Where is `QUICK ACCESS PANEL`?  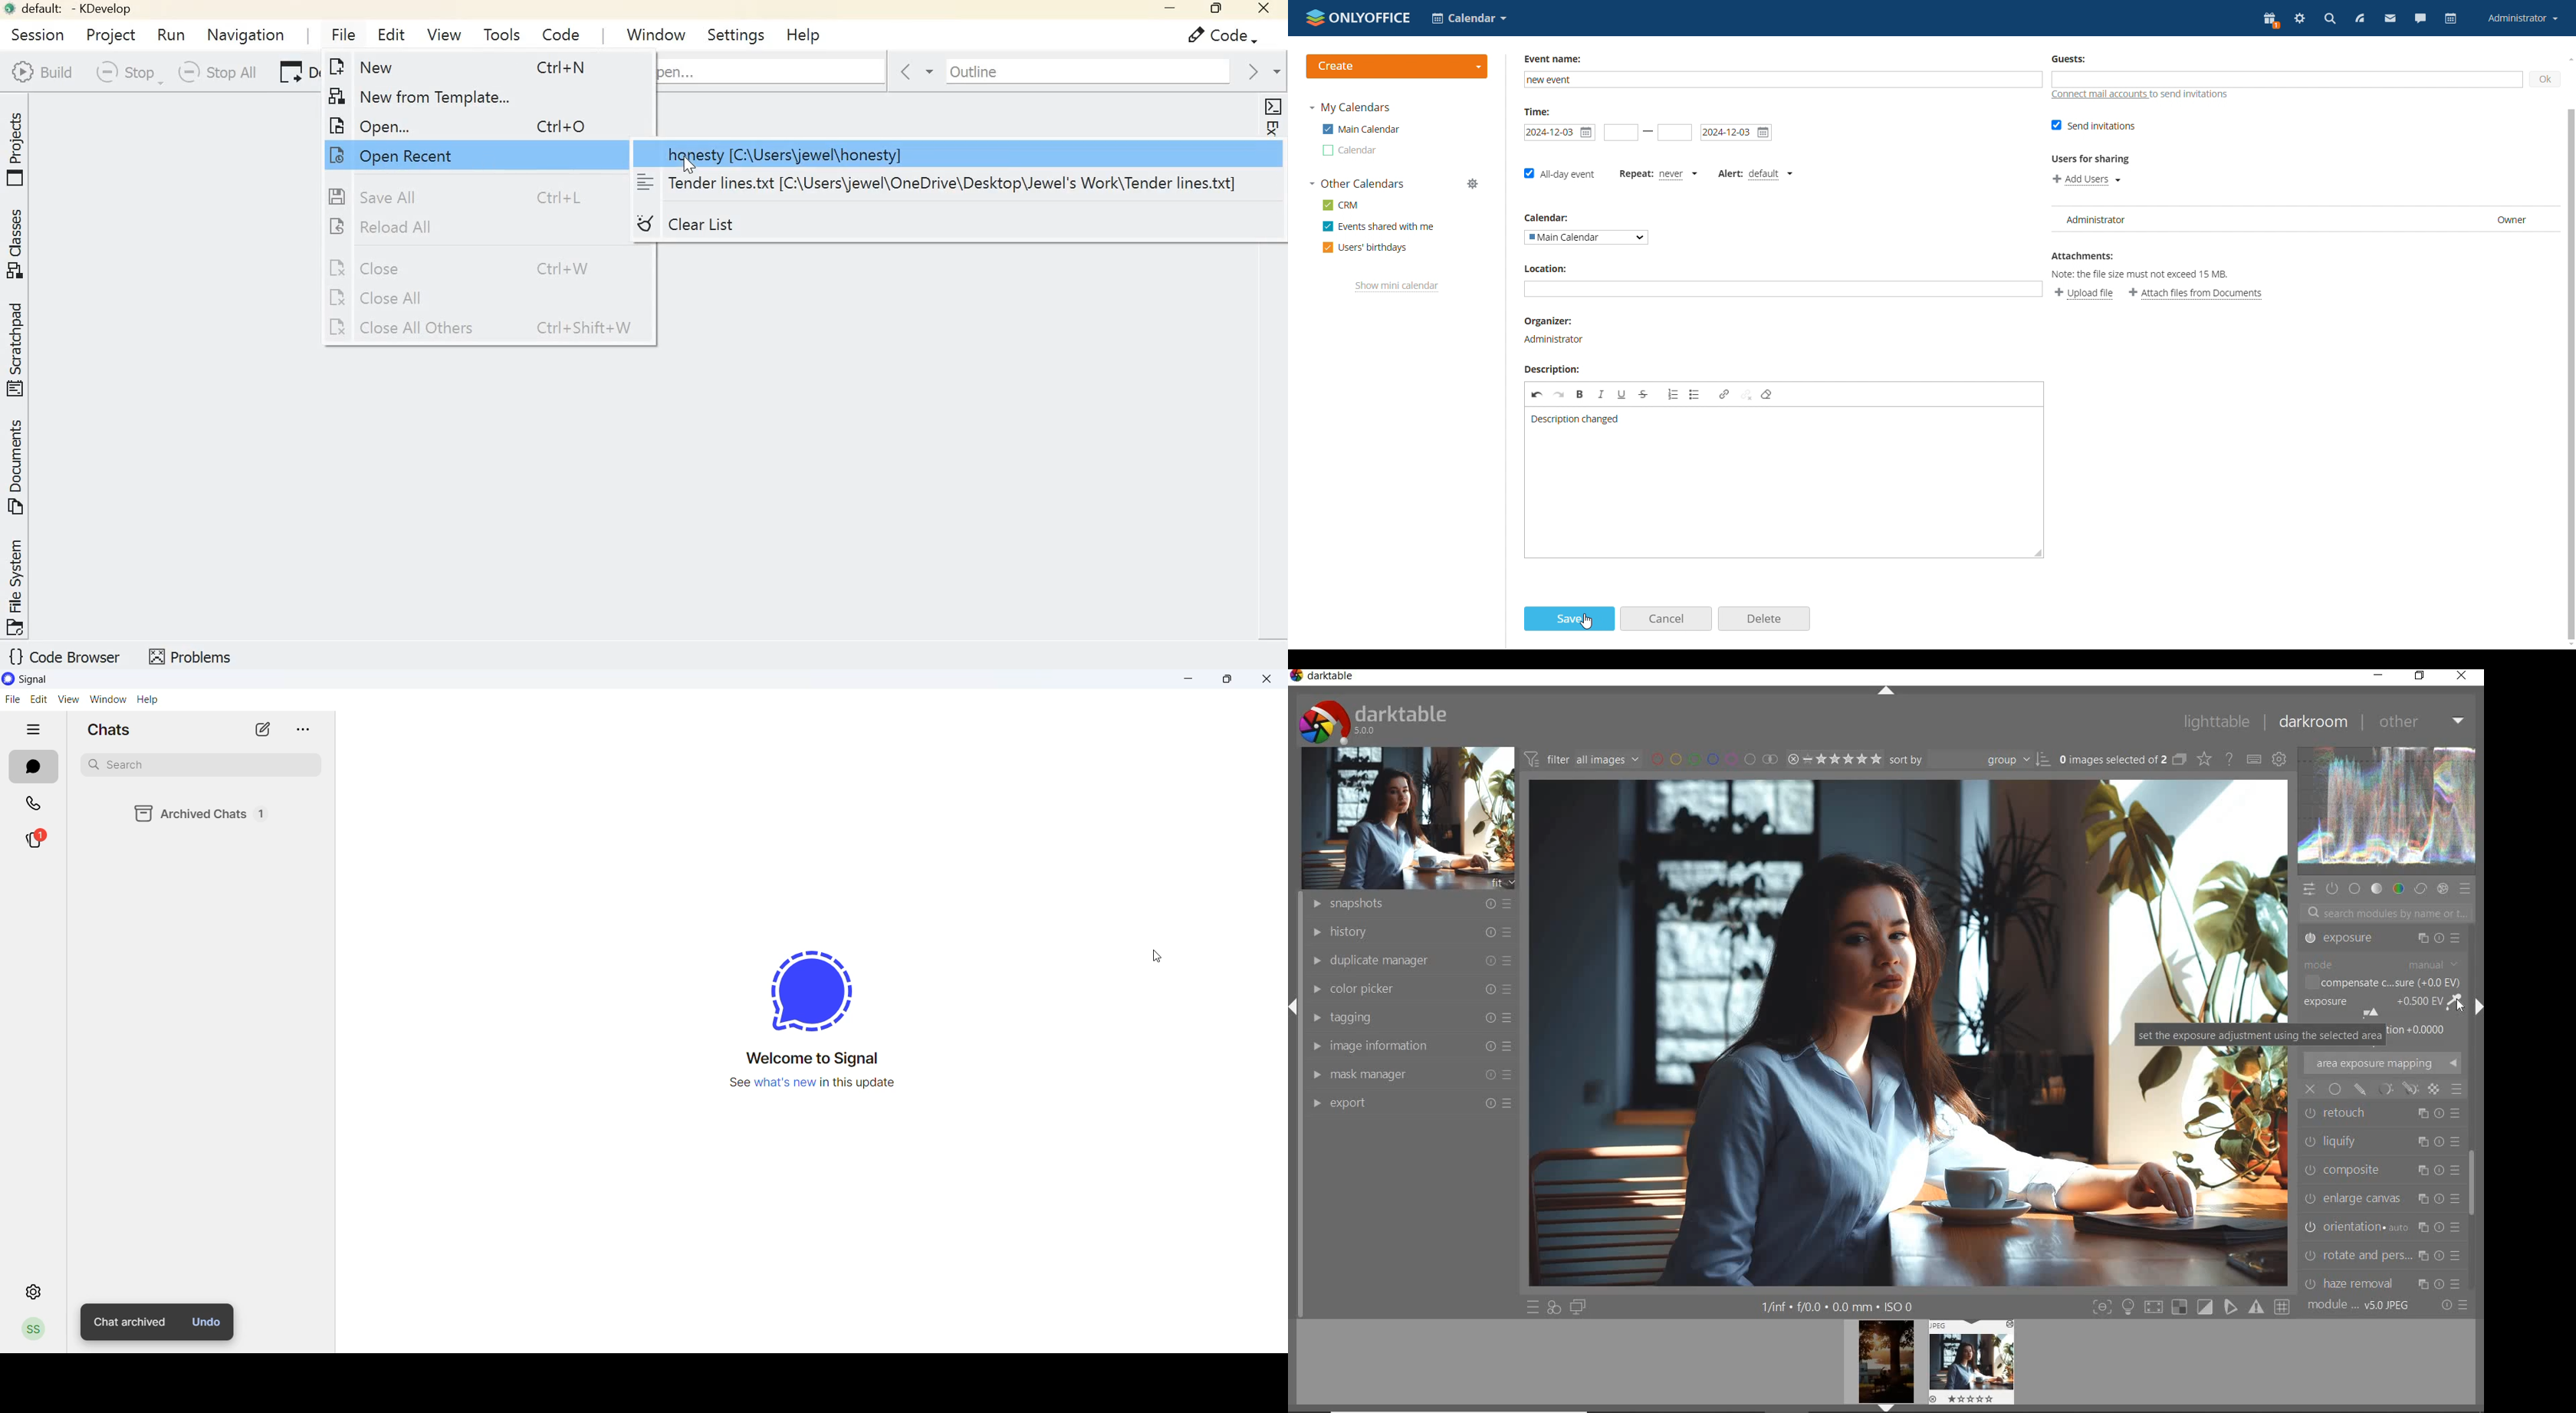 QUICK ACCESS PANEL is located at coordinates (2309, 889).